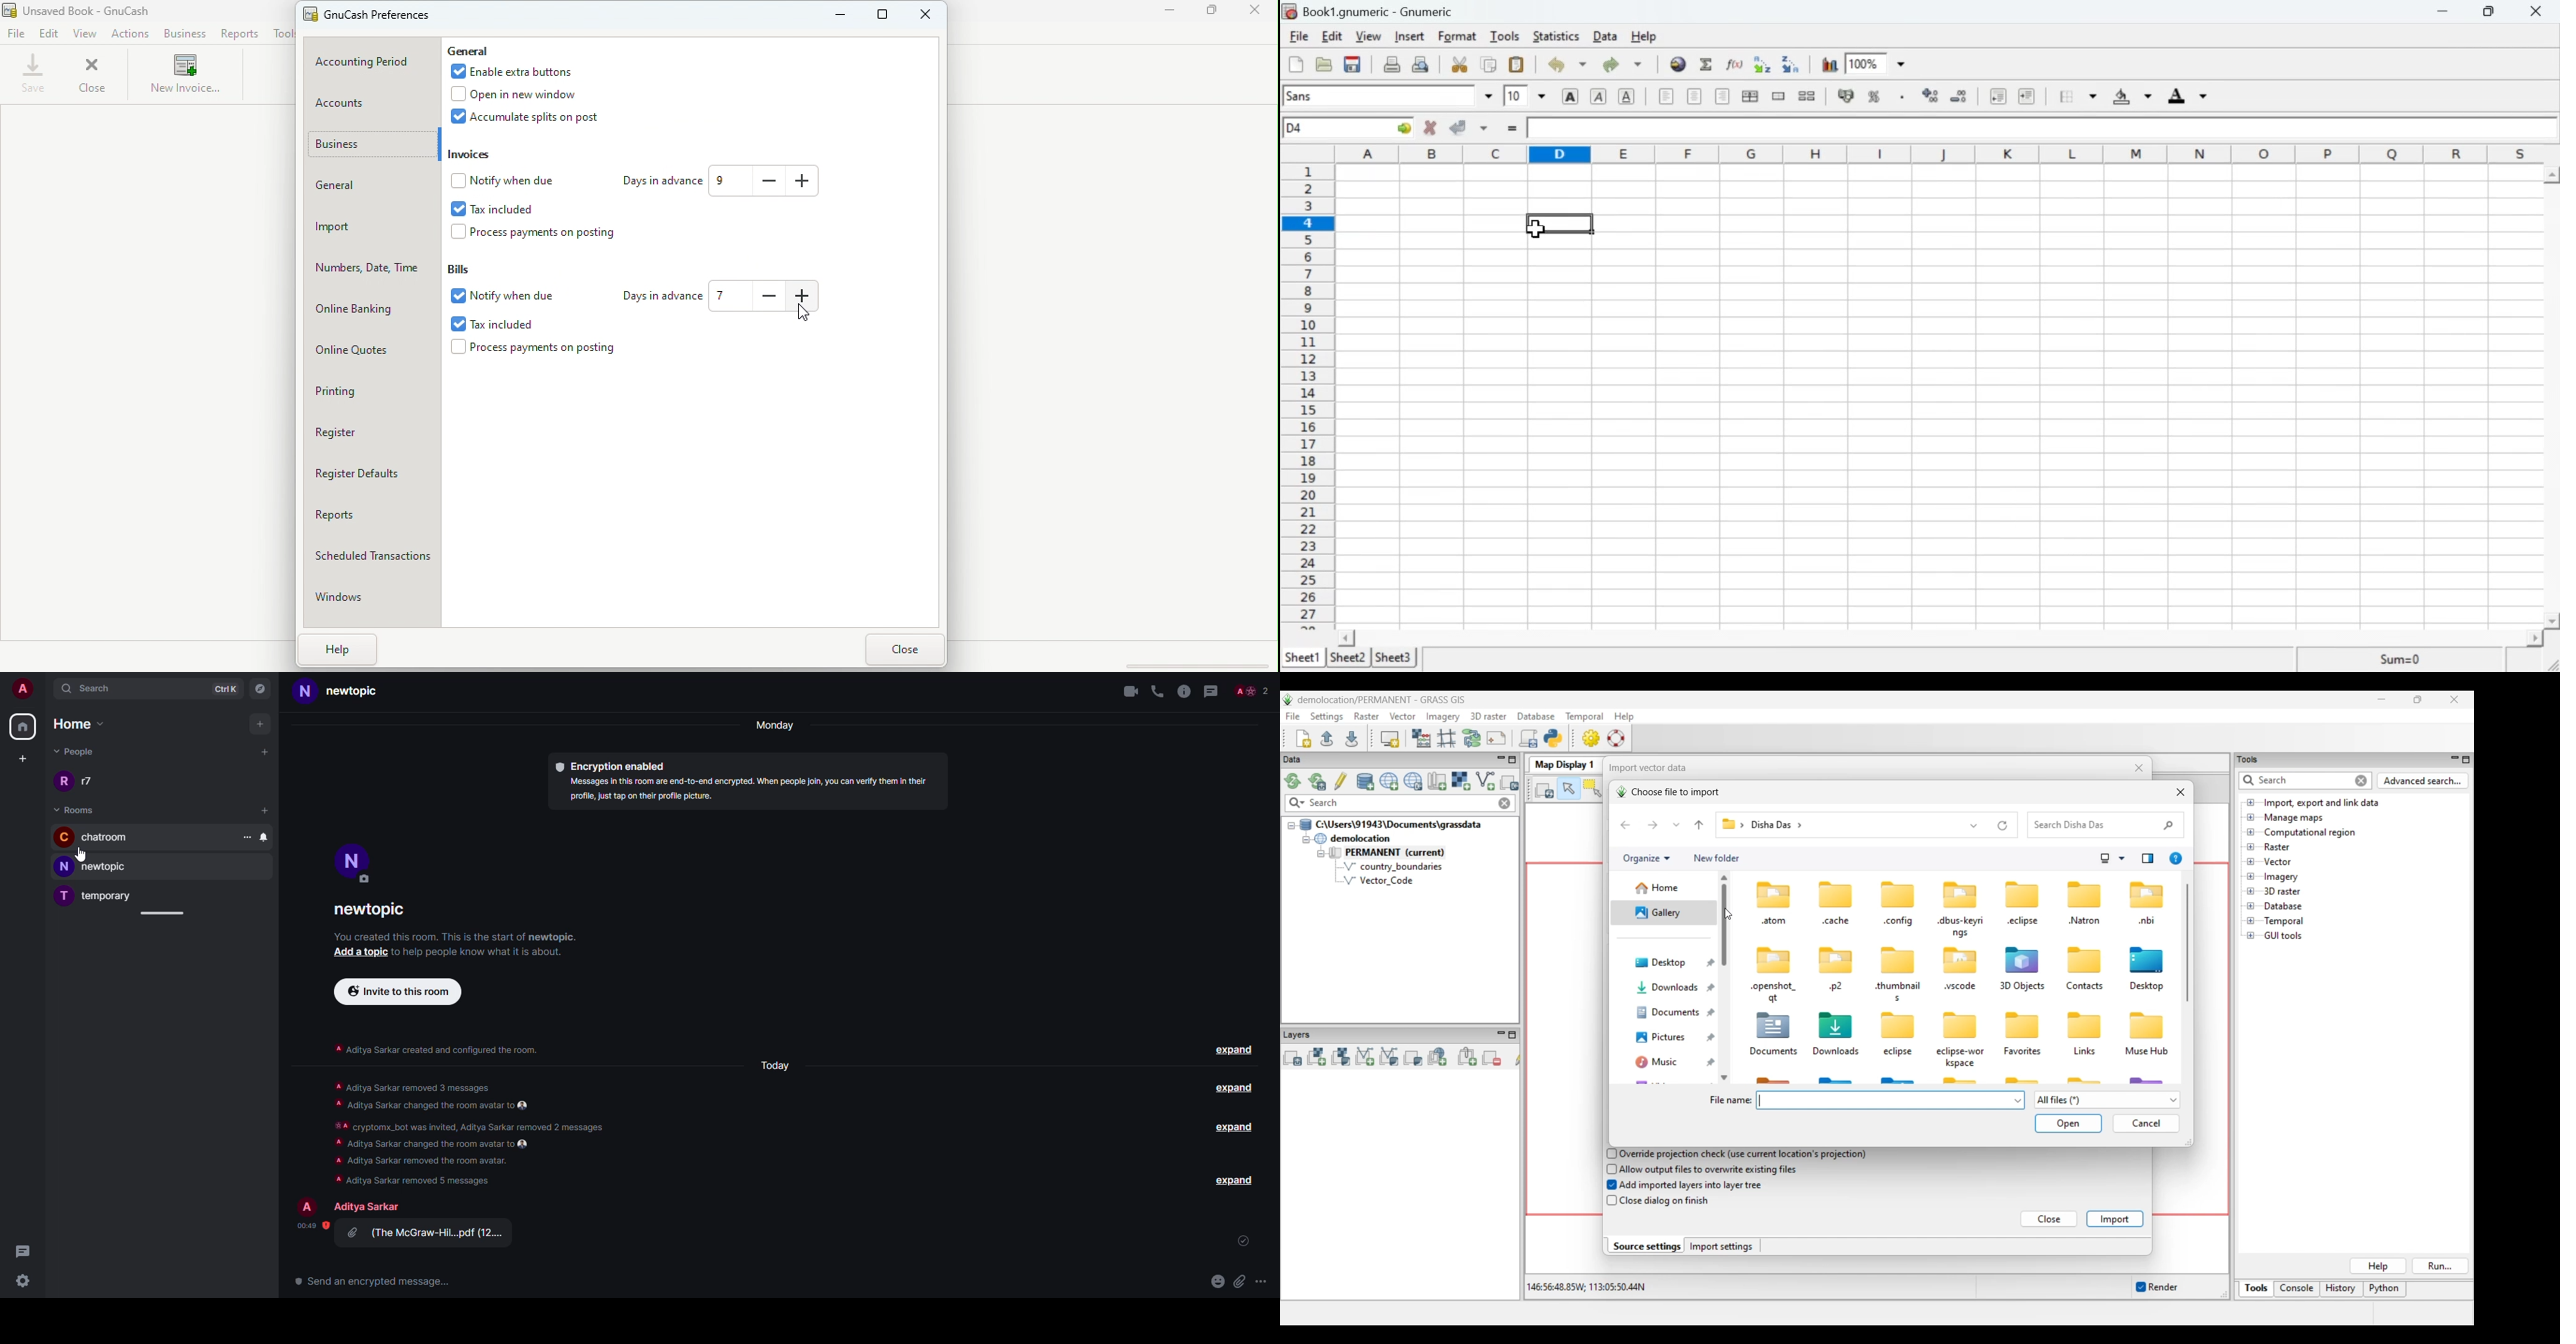  What do you see at coordinates (265, 836) in the screenshot?
I see `bell` at bounding box center [265, 836].